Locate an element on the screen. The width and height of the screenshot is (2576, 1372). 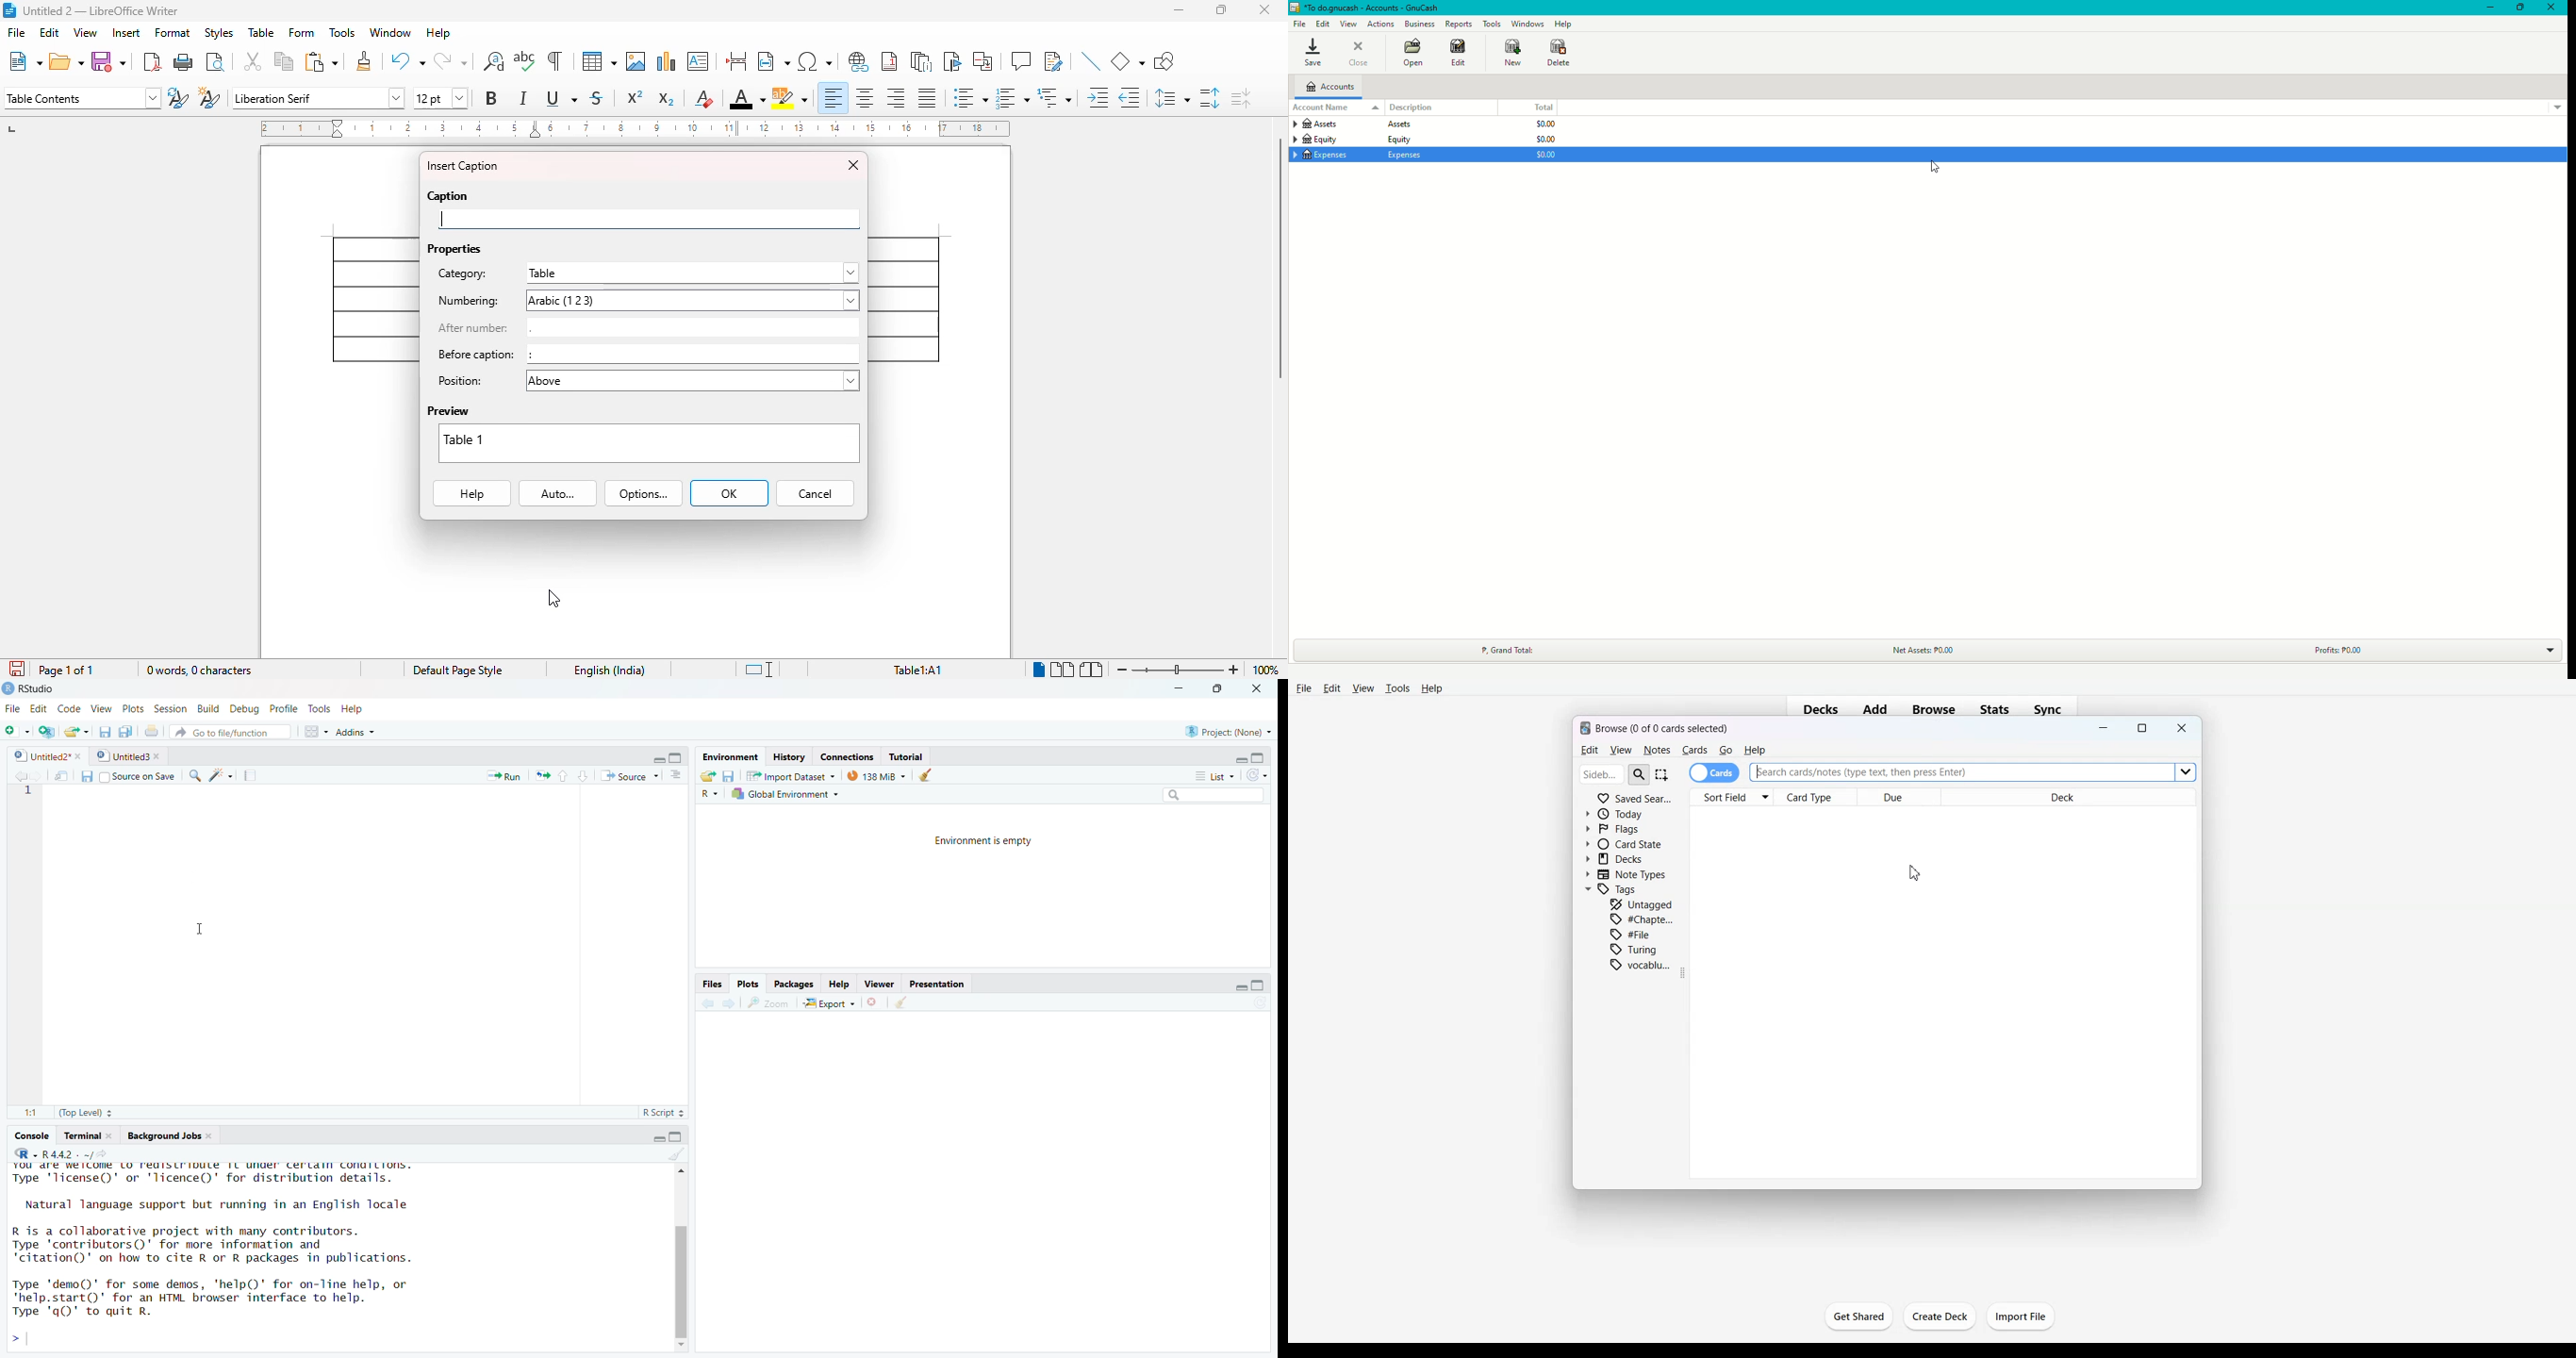
superscript is located at coordinates (636, 96).